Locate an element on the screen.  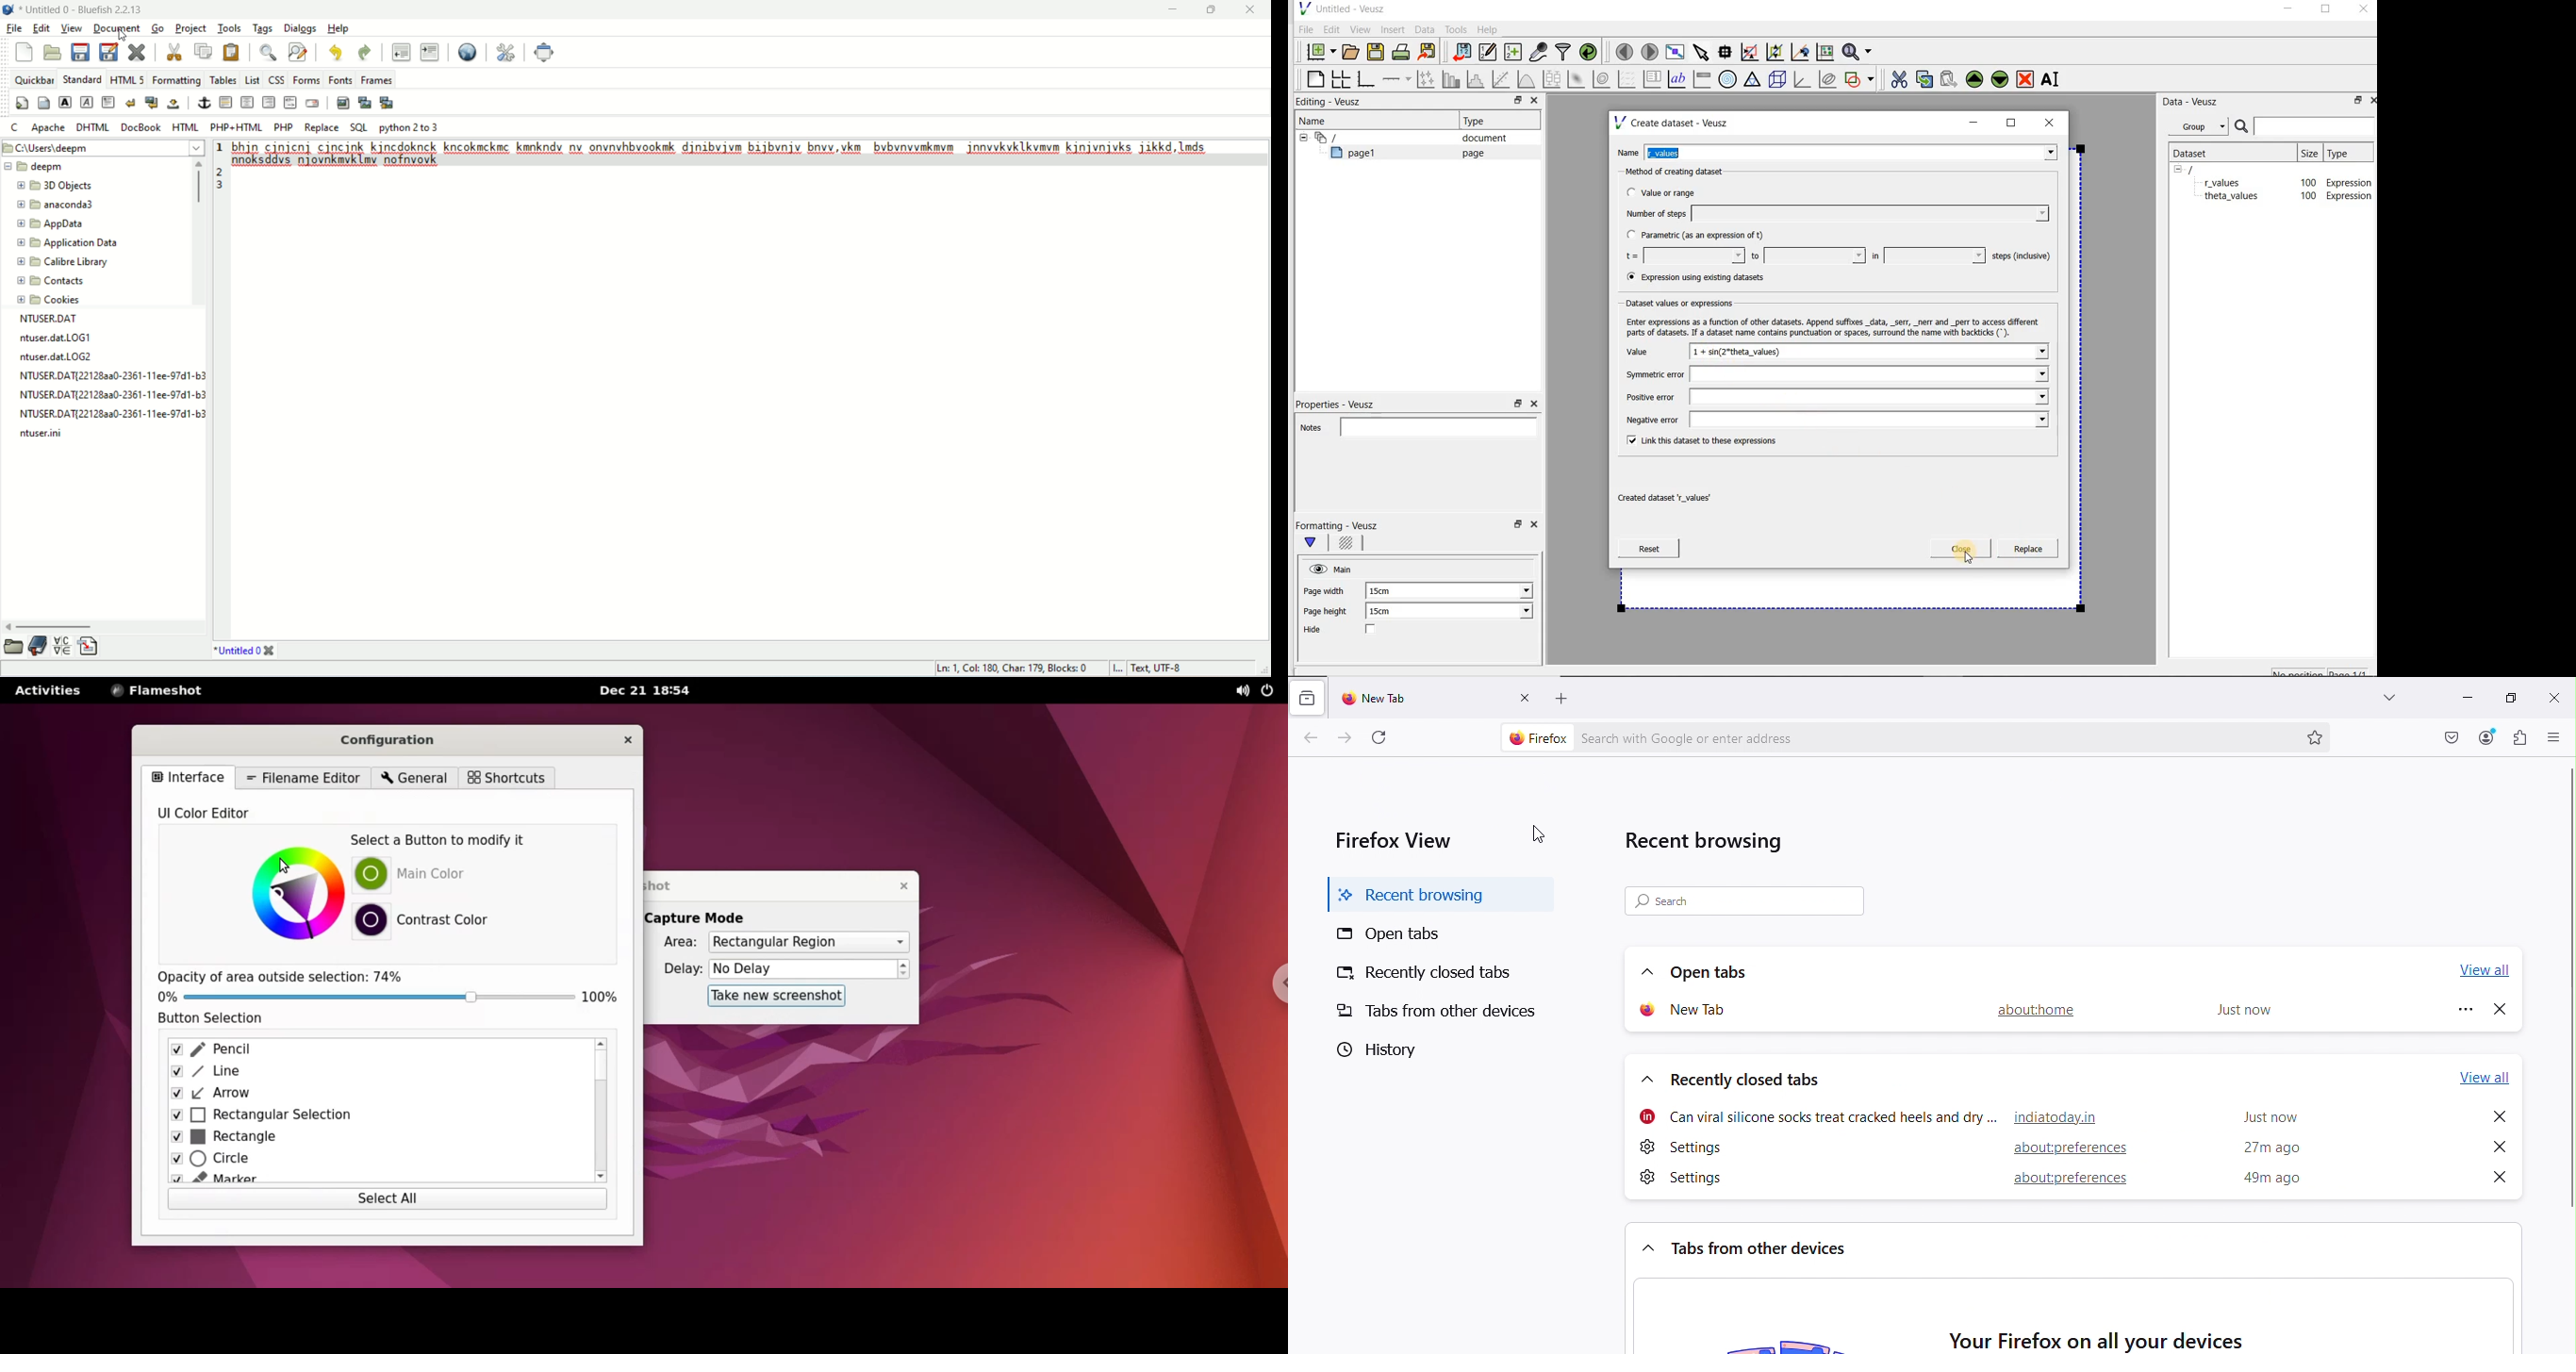
deepm is located at coordinates (44, 167).